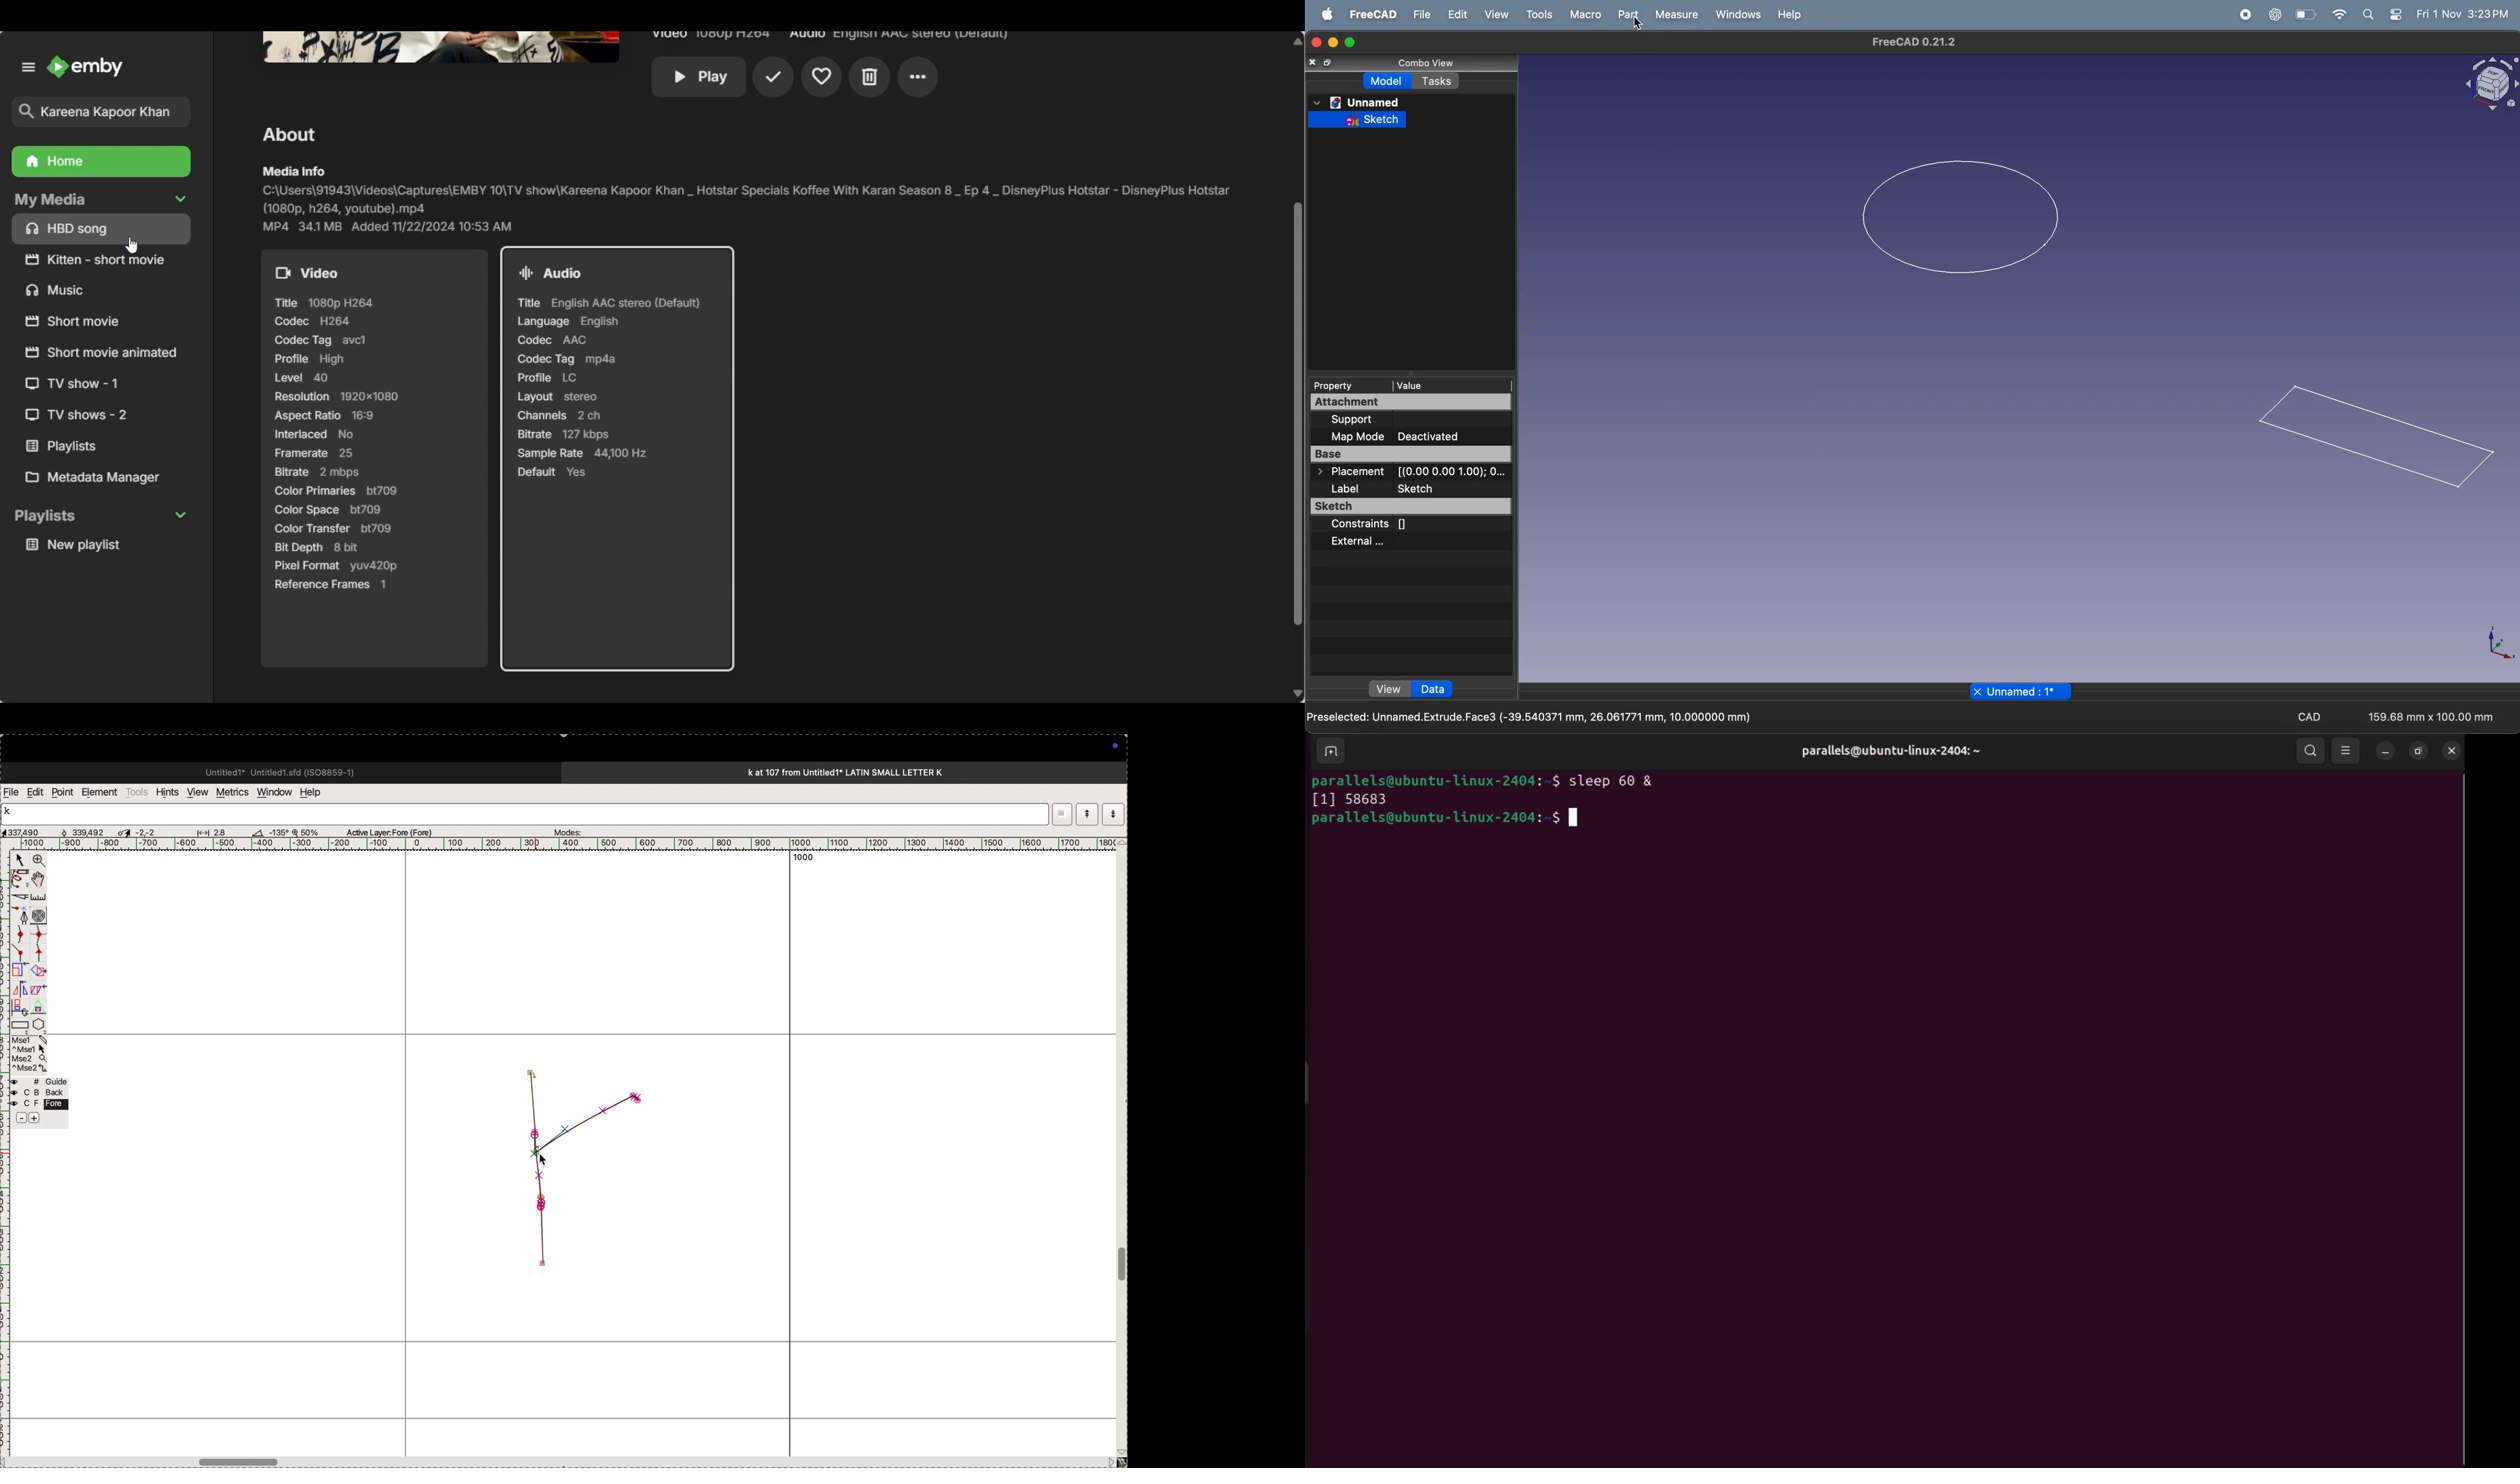 This screenshot has height=1484, width=2520. Describe the element at coordinates (1388, 81) in the screenshot. I see `Model` at that location.